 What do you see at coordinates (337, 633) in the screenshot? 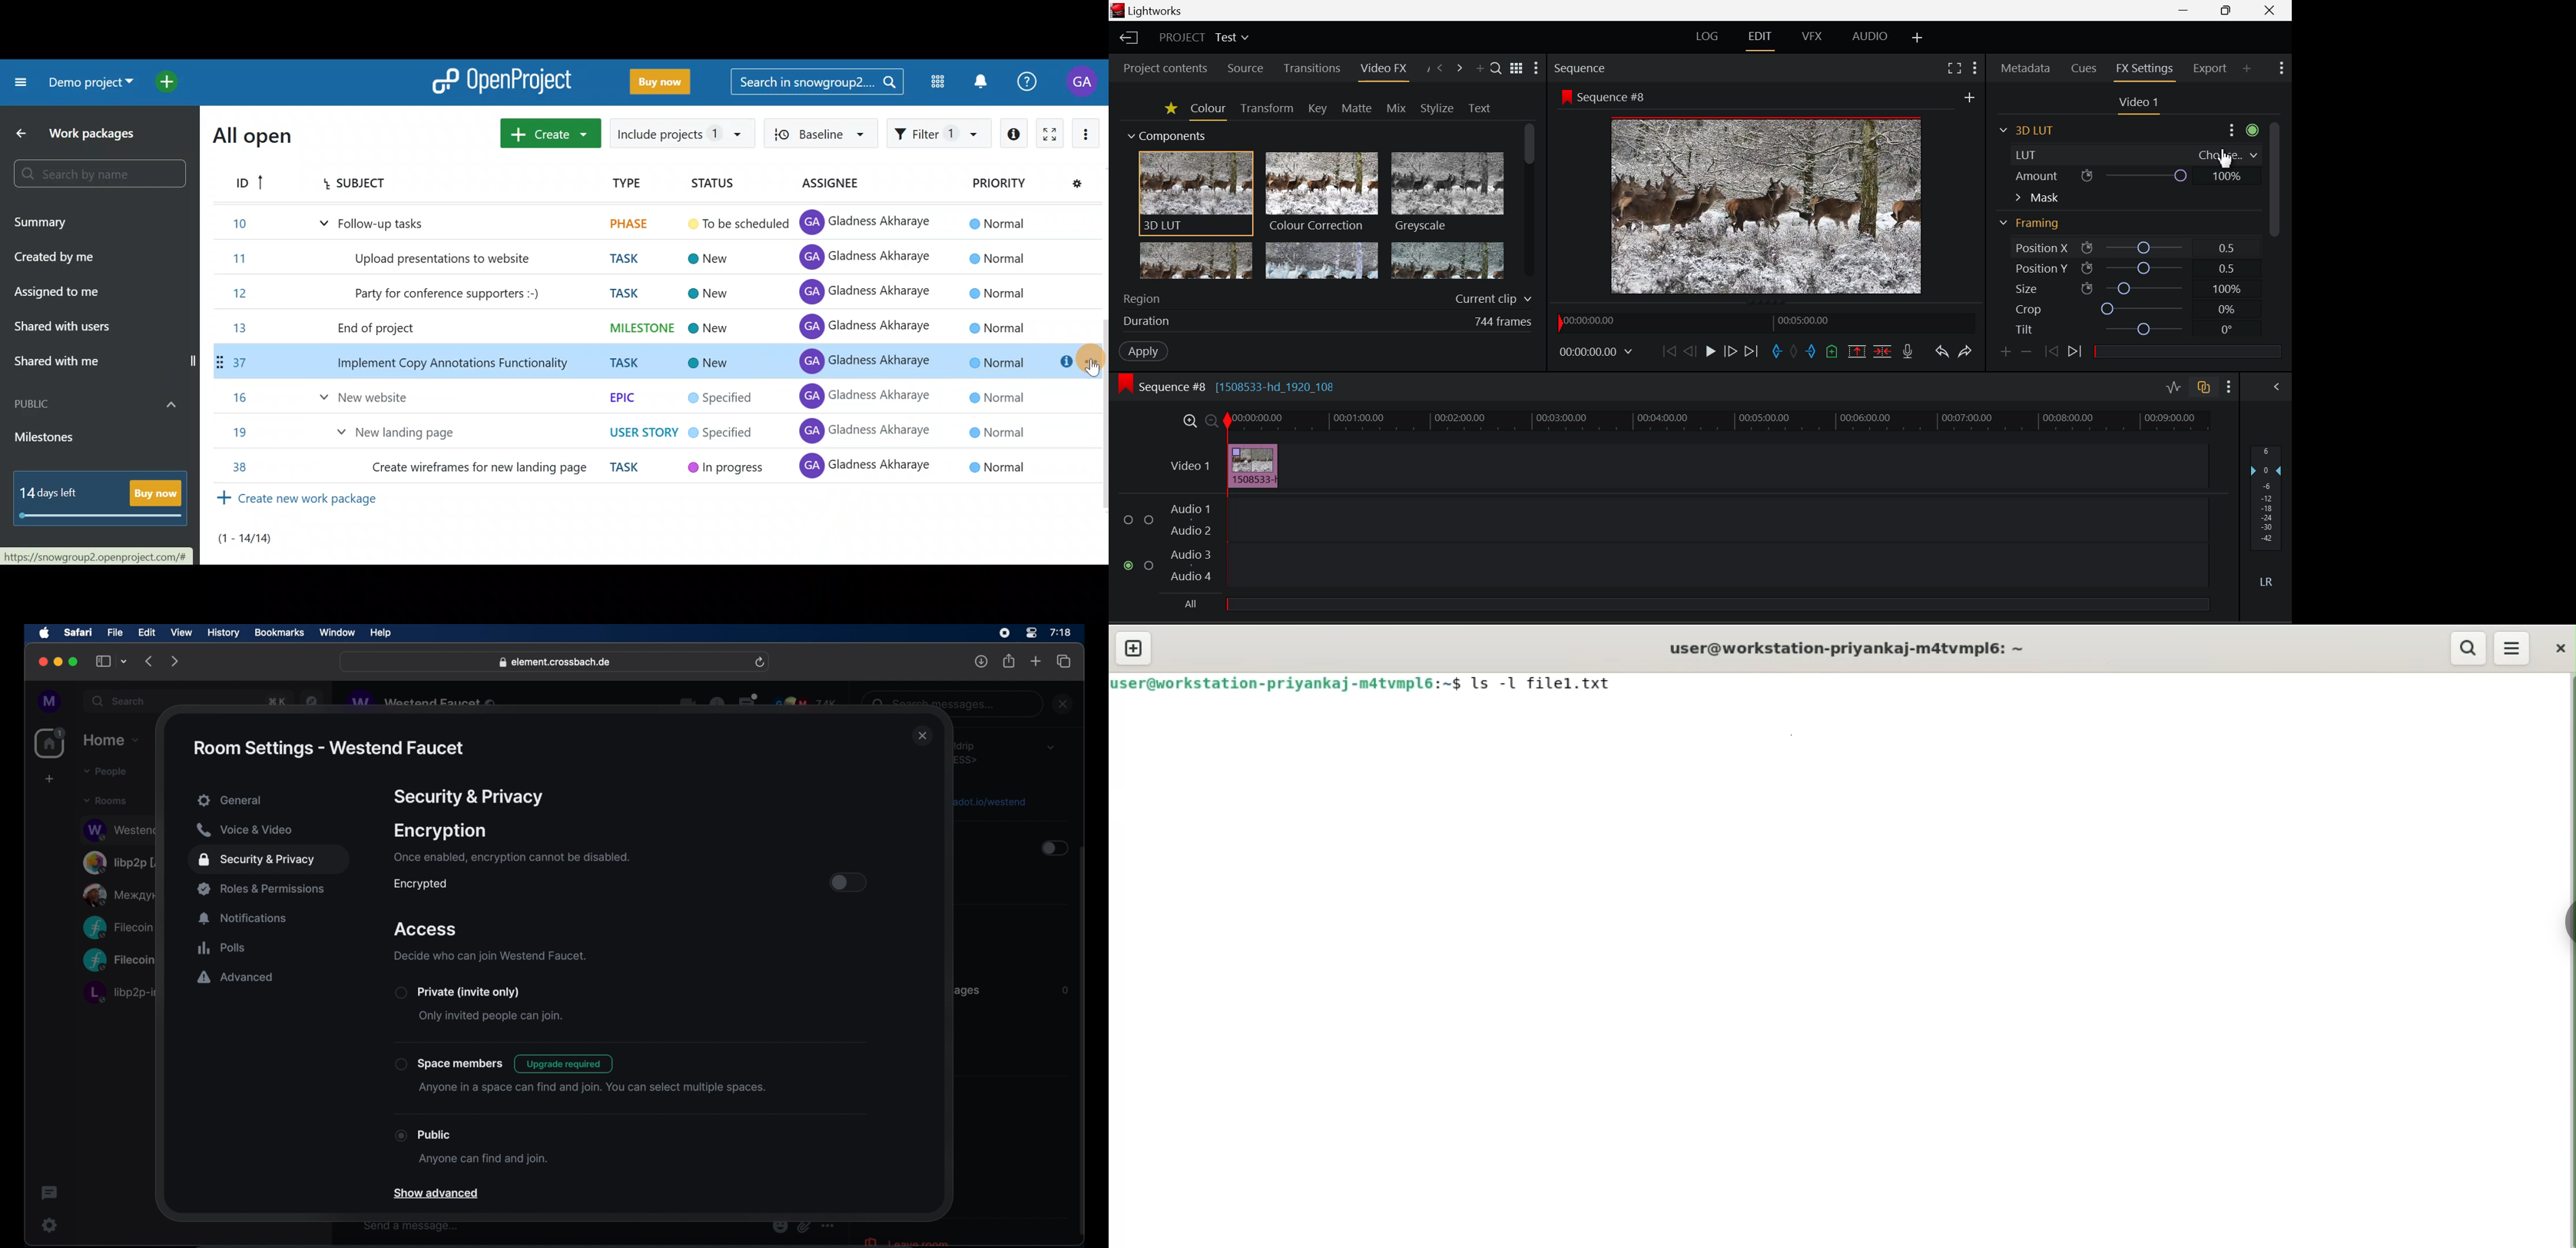
I see `window` at bounding box center [337, 633].